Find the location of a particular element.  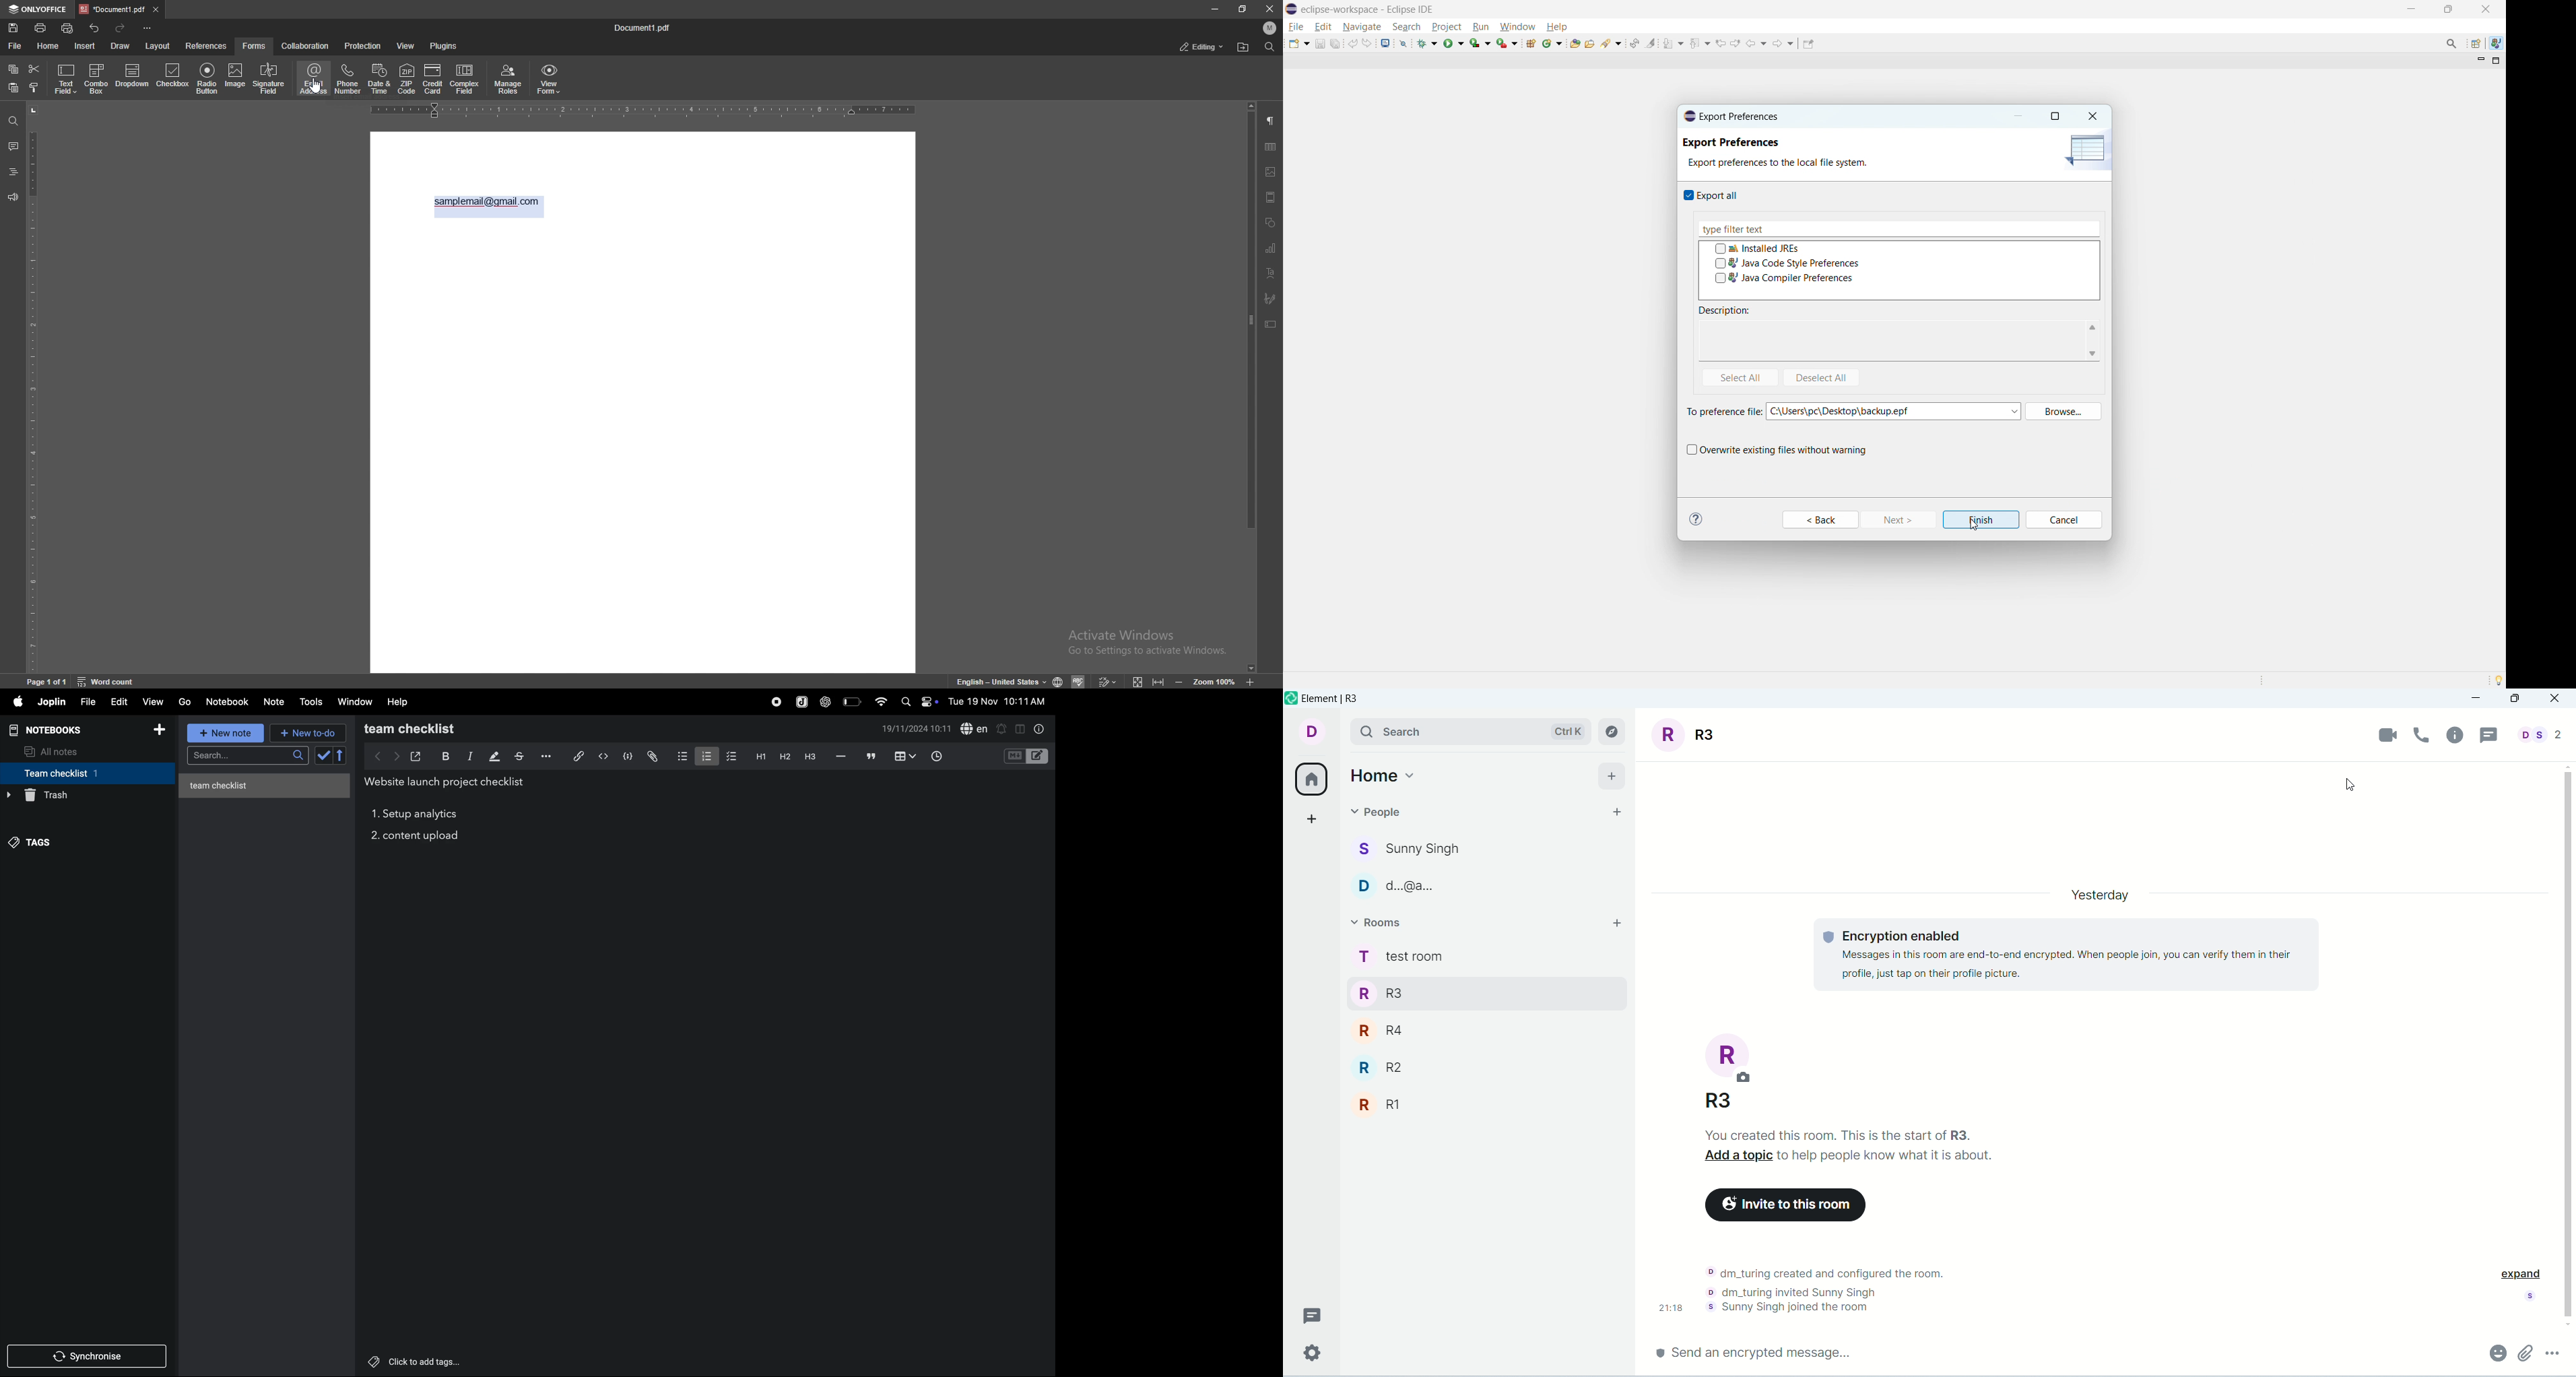

access commands and other items is located at coordinates (2452, 43).